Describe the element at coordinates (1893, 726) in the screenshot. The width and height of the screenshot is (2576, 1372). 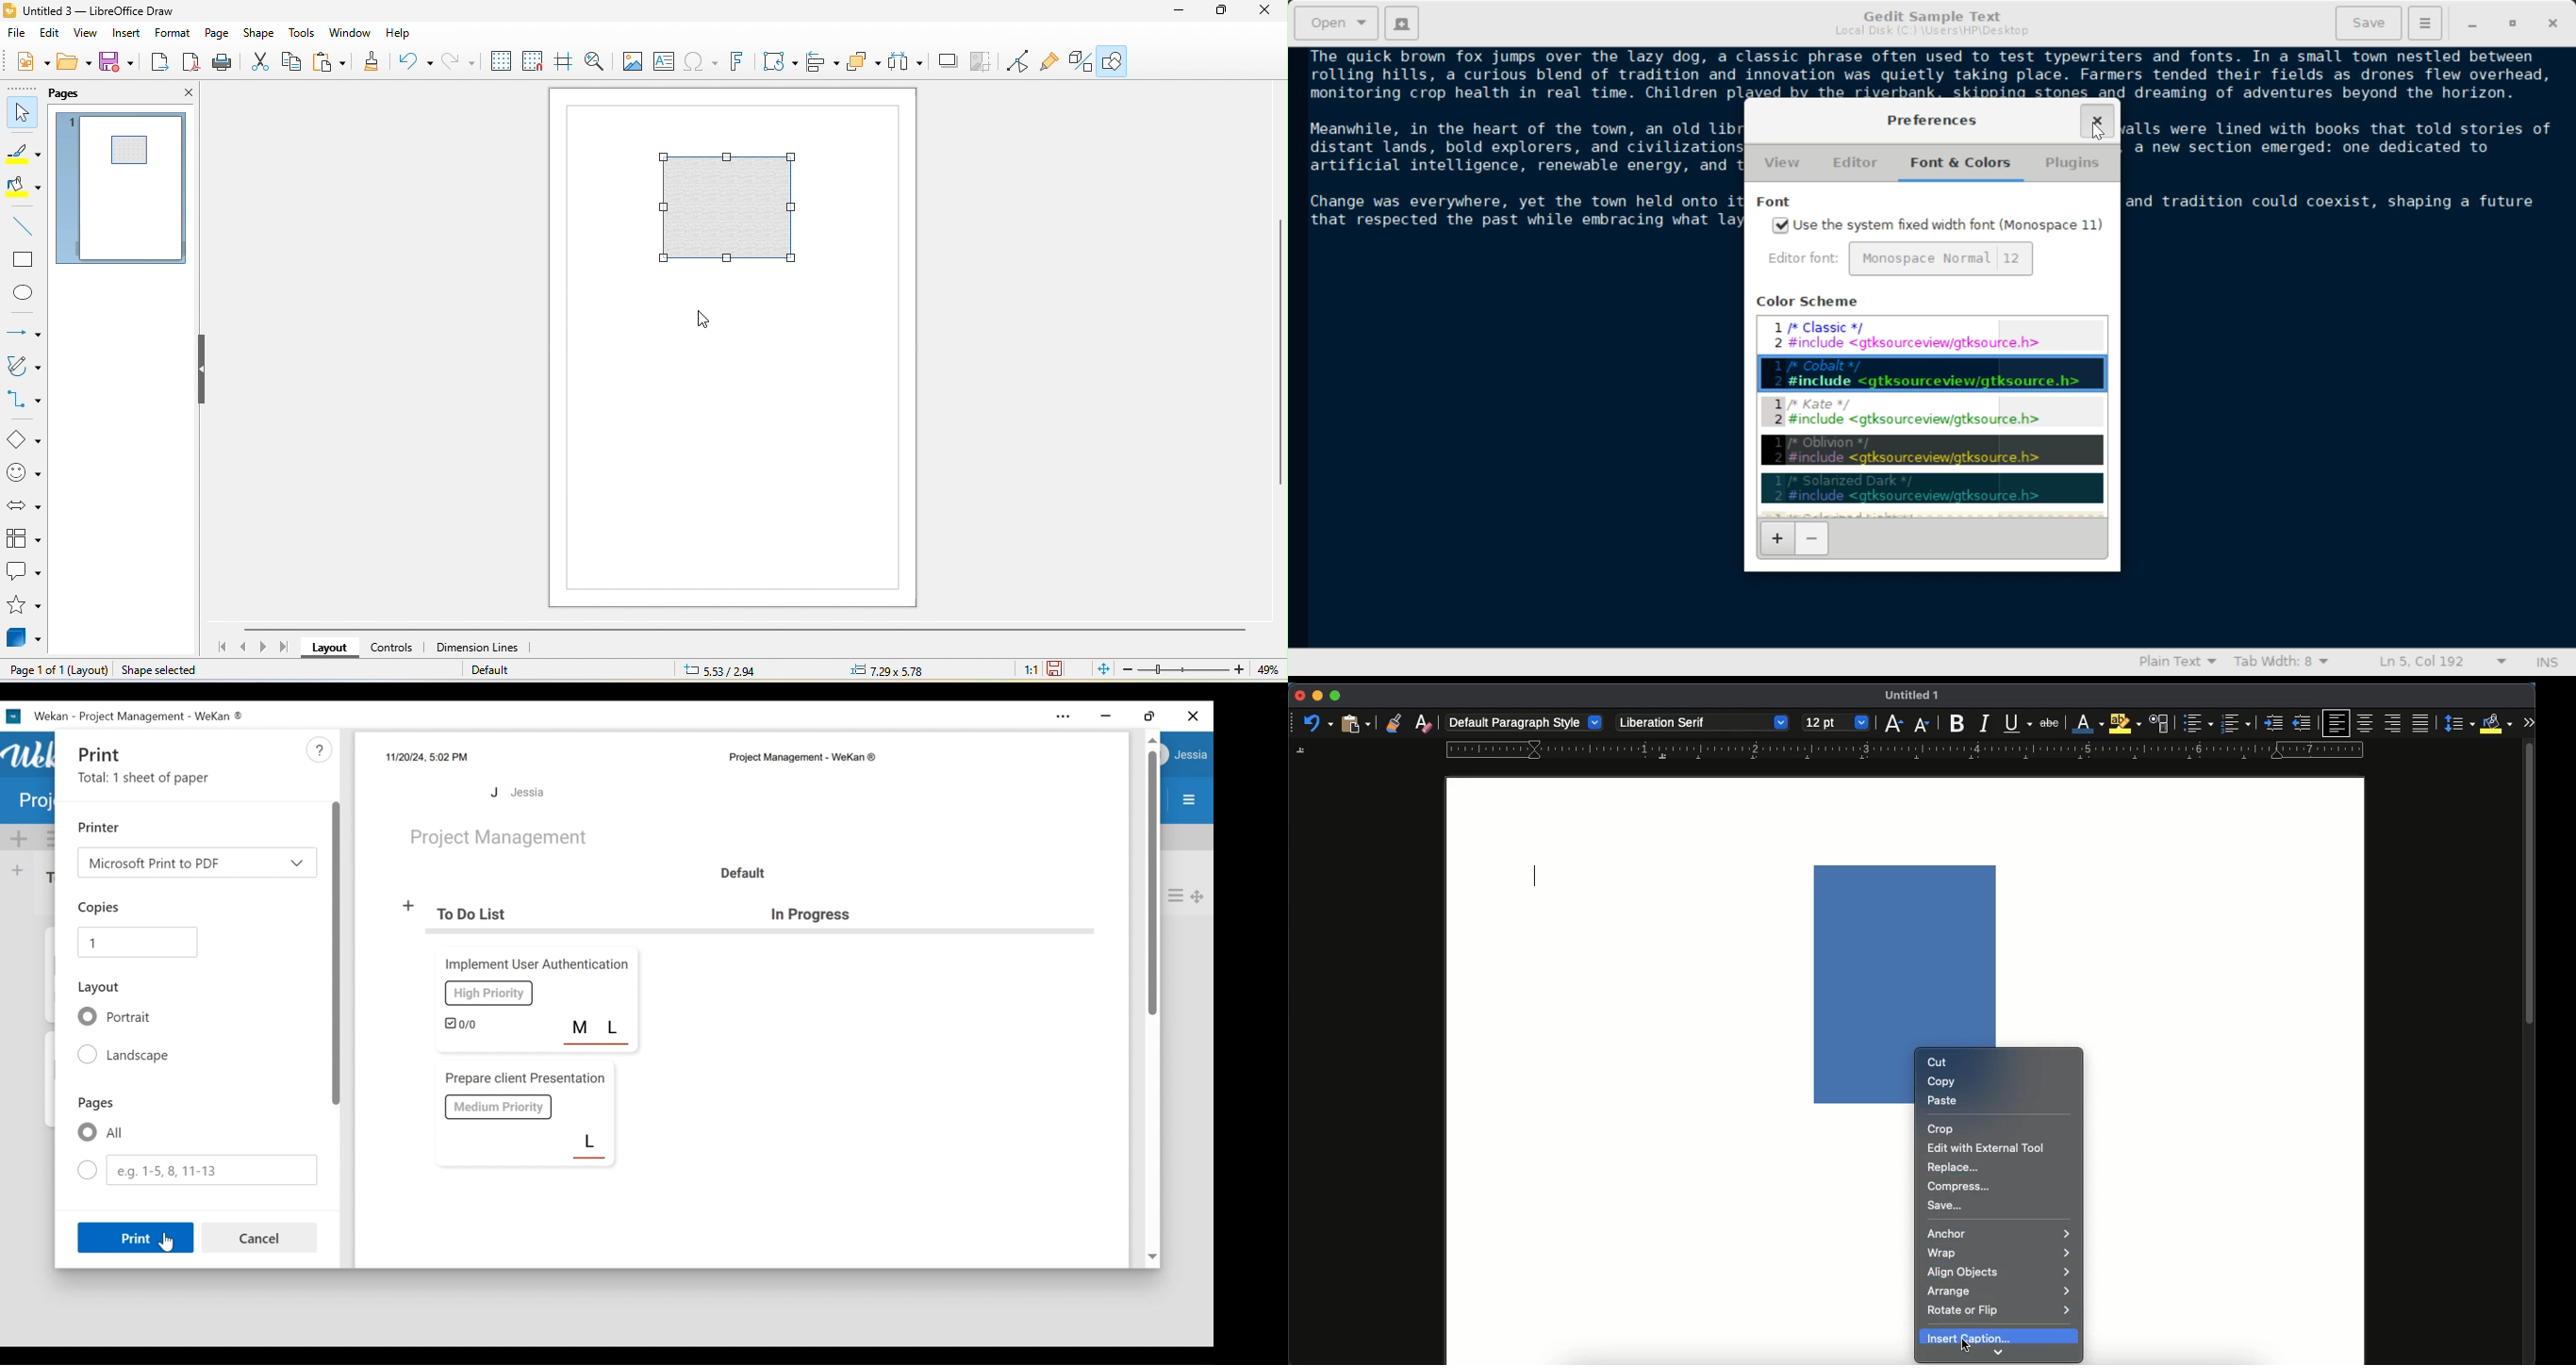
I see `increase size` at that location.